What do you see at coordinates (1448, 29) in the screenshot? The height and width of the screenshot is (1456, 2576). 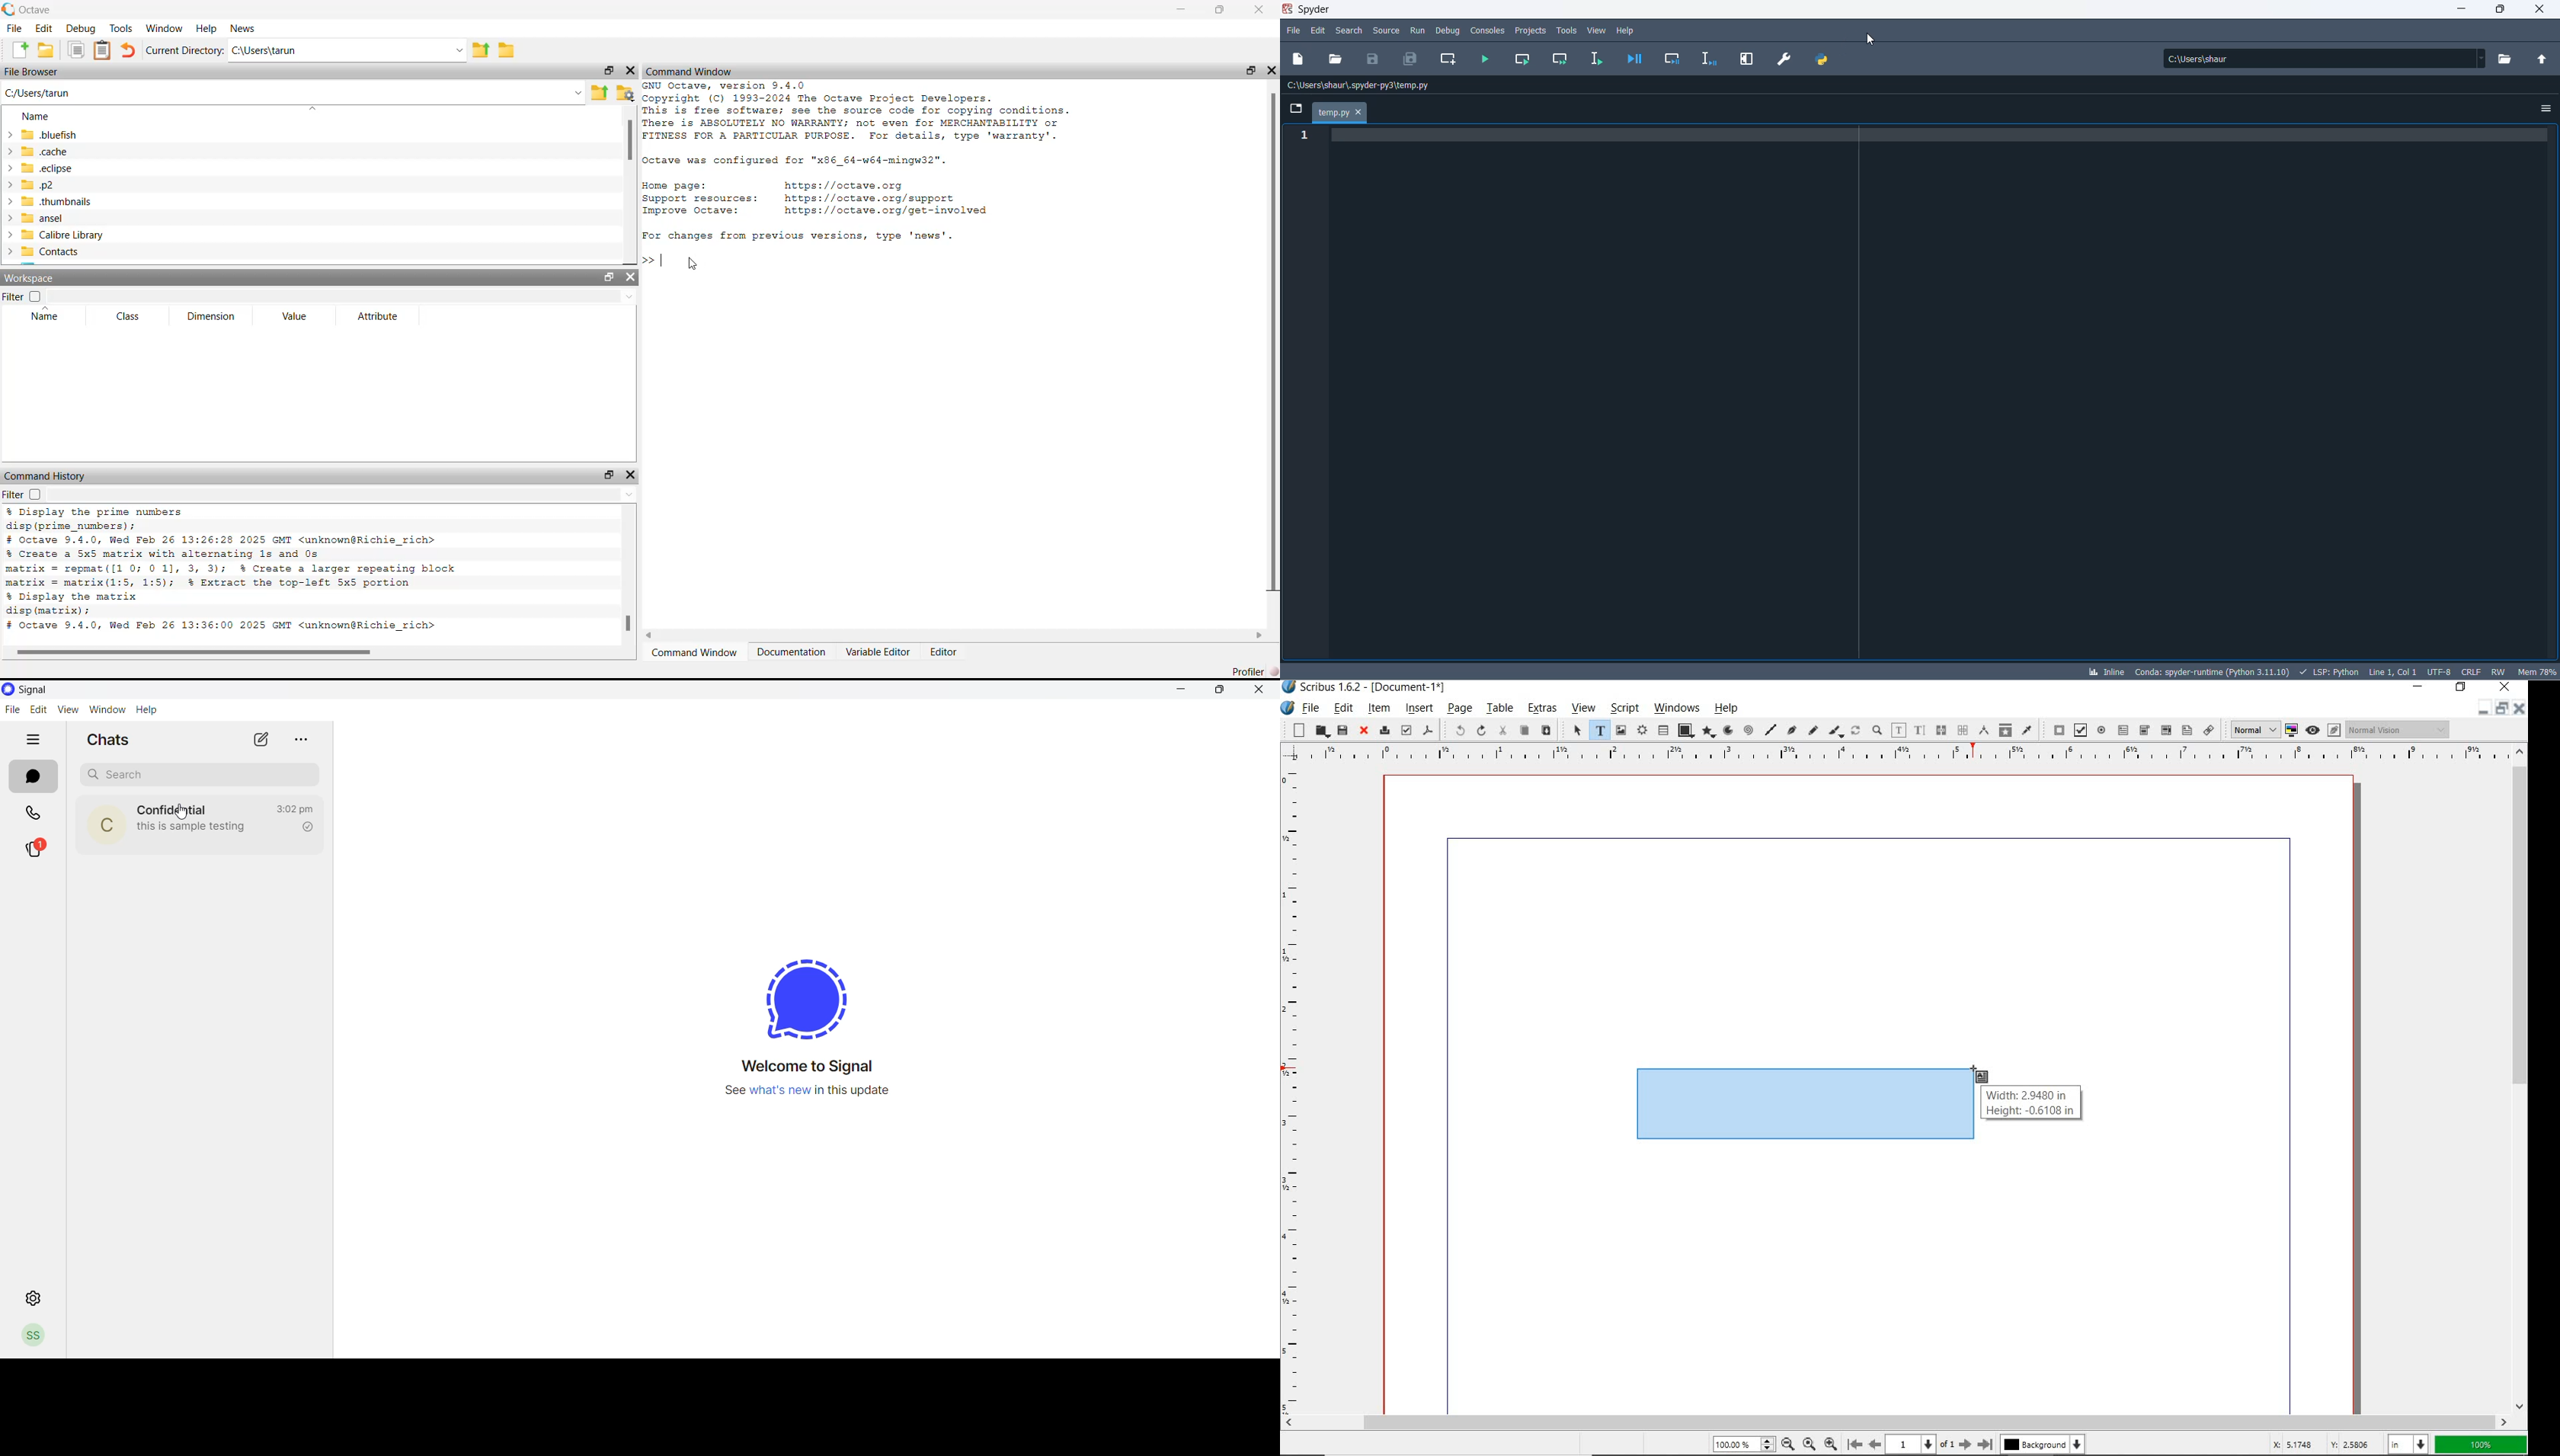 I see `debug` at bounding box center [1448, 29].